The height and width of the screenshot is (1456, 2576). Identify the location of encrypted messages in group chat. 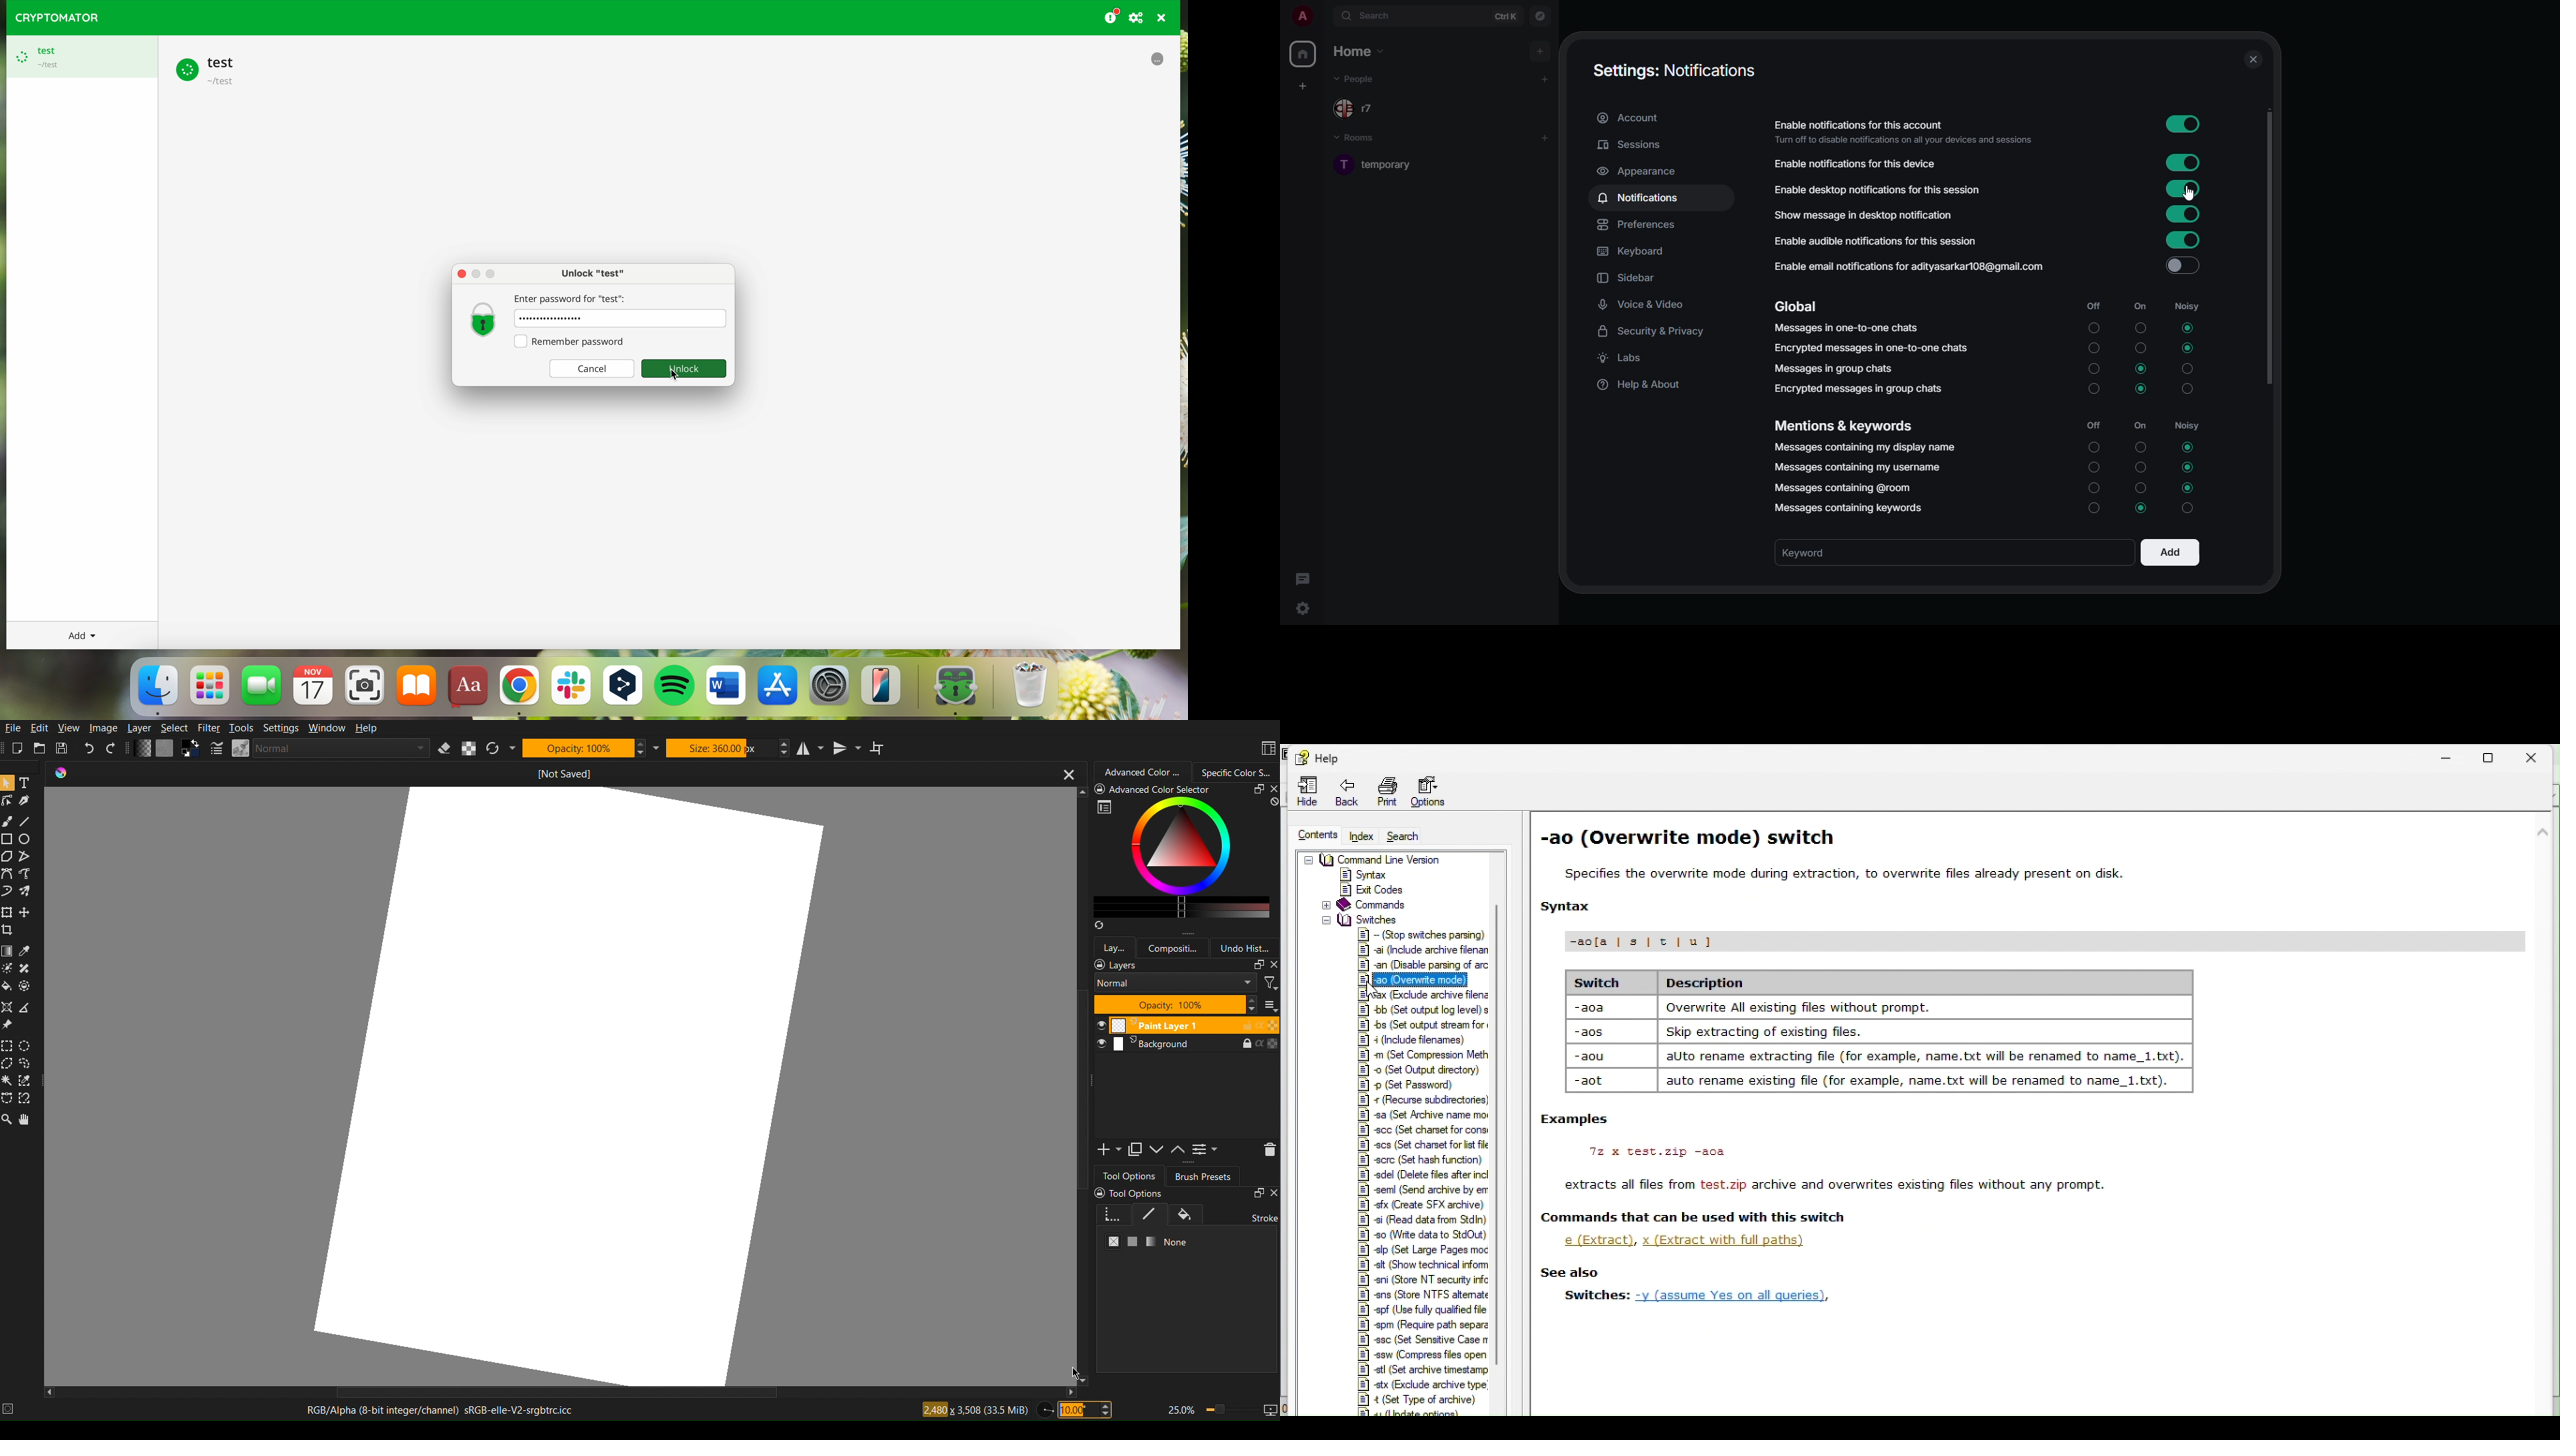
(1861, 388).